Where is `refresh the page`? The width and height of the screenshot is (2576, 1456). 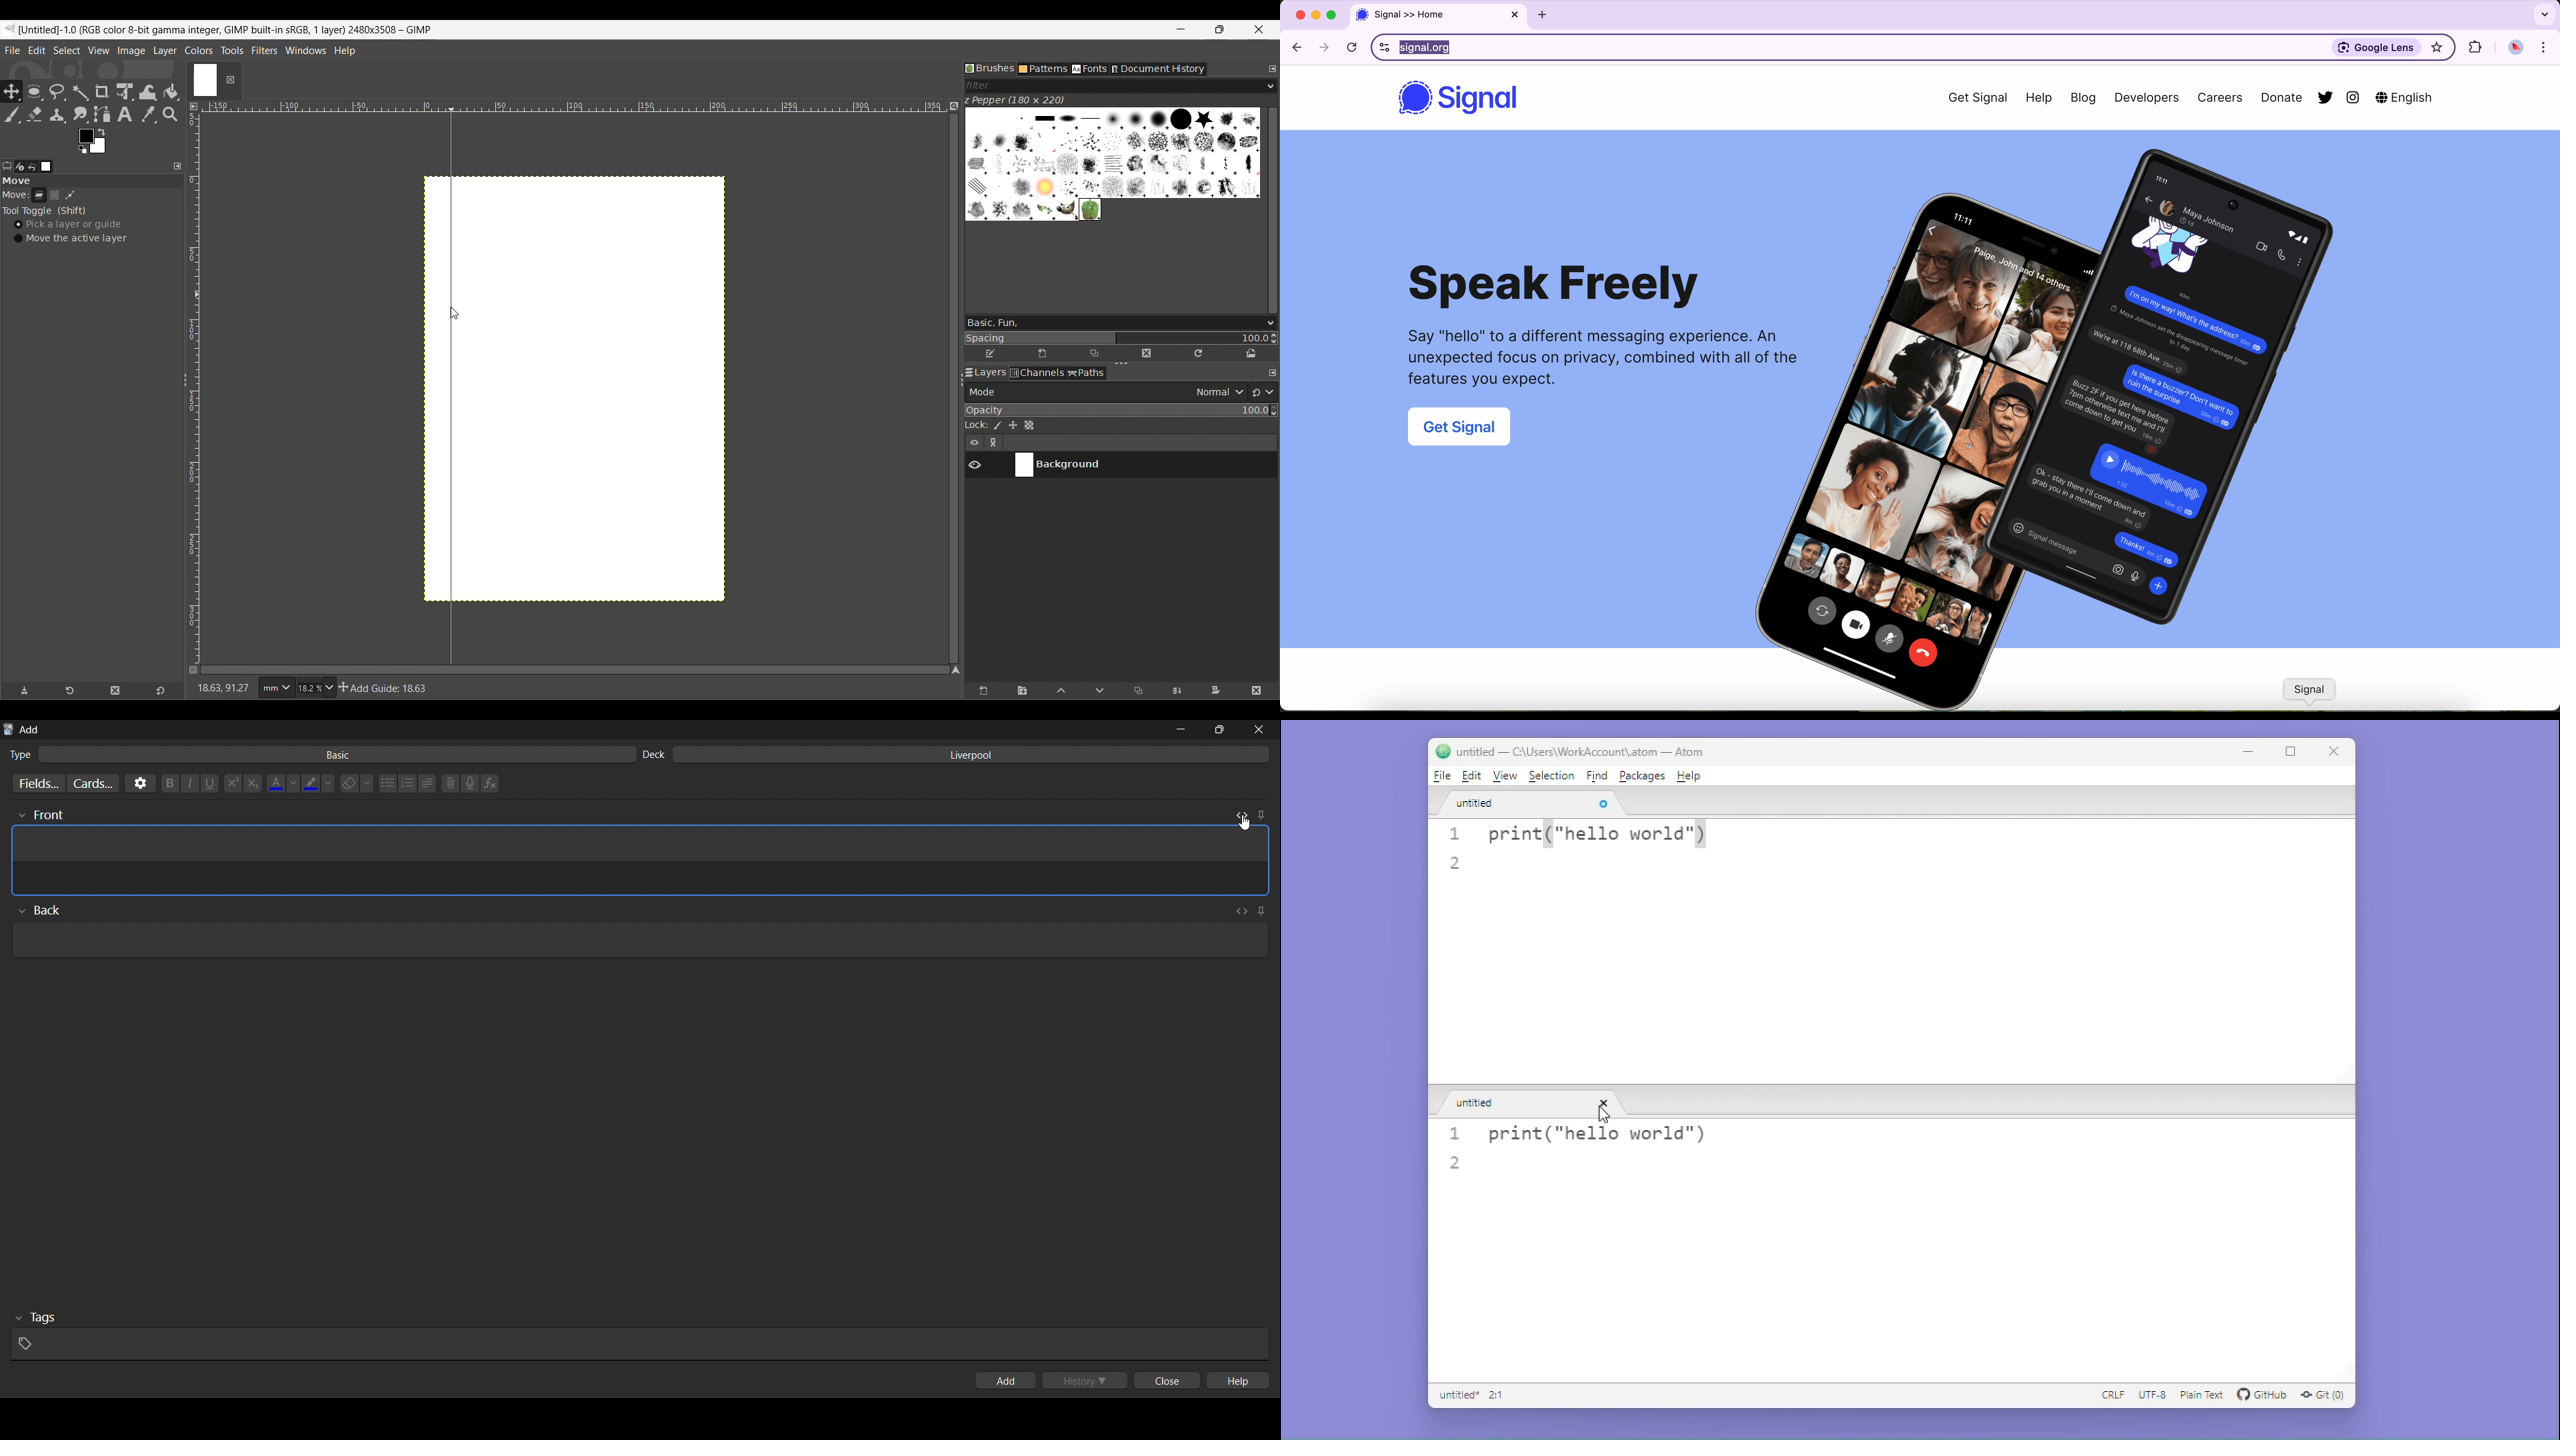 refresh the page is located at coordinates (1354, 47).